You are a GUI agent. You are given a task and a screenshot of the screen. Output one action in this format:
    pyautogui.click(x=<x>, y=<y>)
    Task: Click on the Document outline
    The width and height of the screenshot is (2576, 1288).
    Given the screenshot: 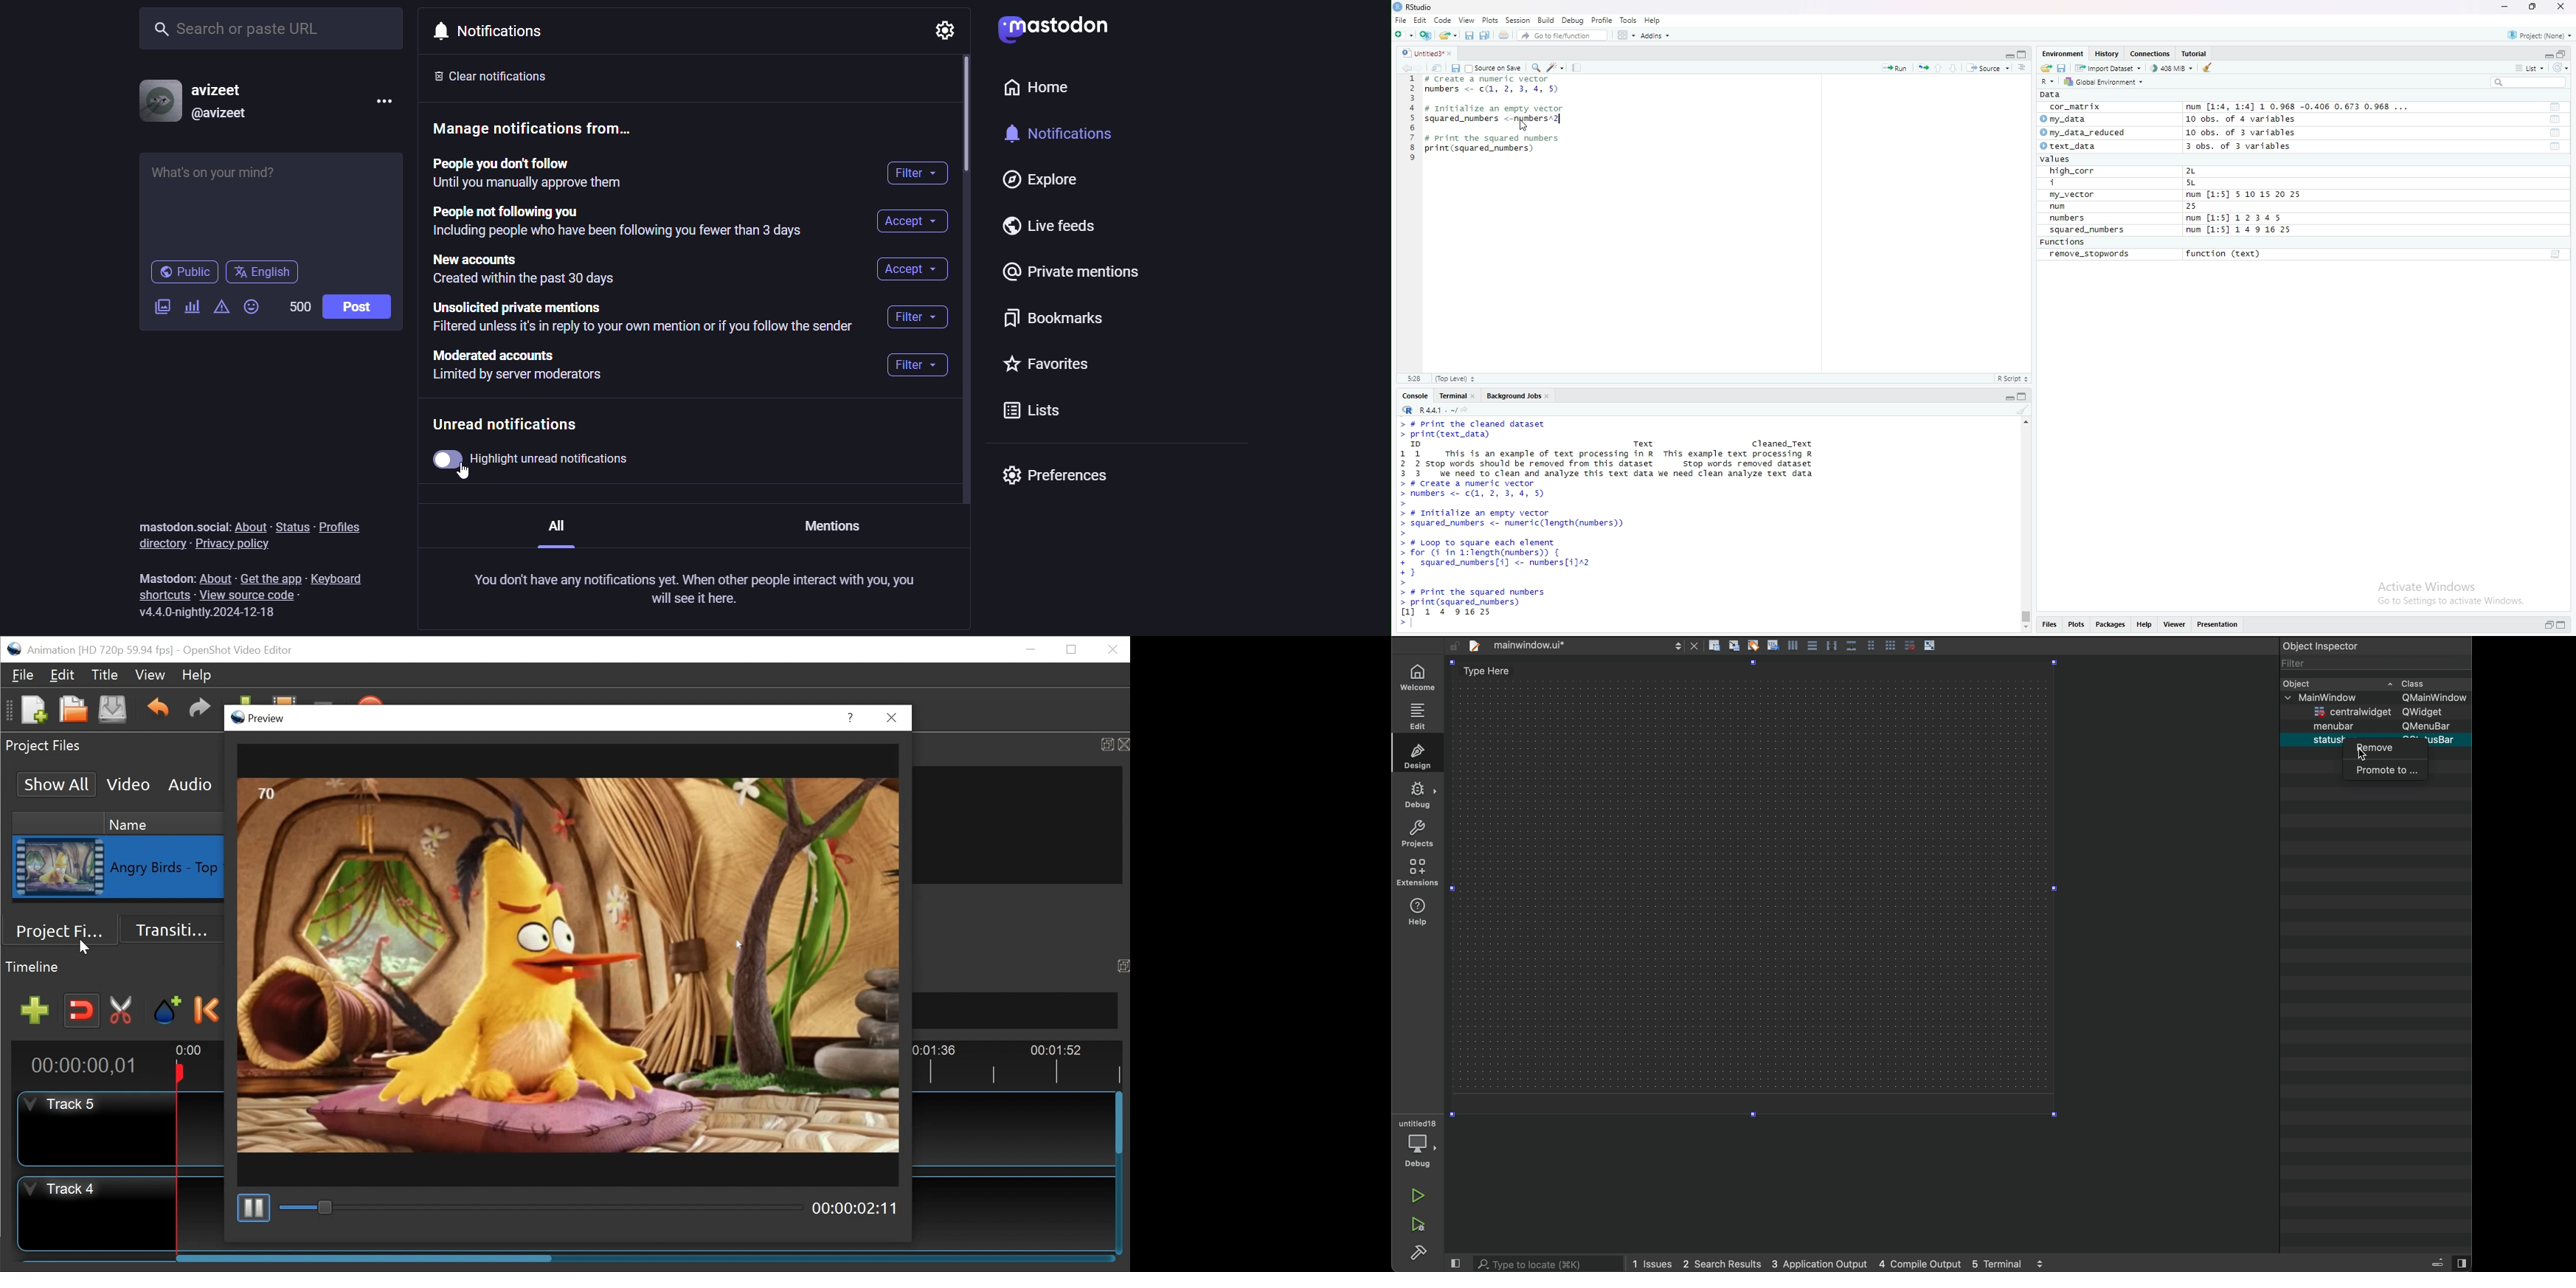 What is the action you would take?
    pyautogui.click(x=2023, y=67)
    